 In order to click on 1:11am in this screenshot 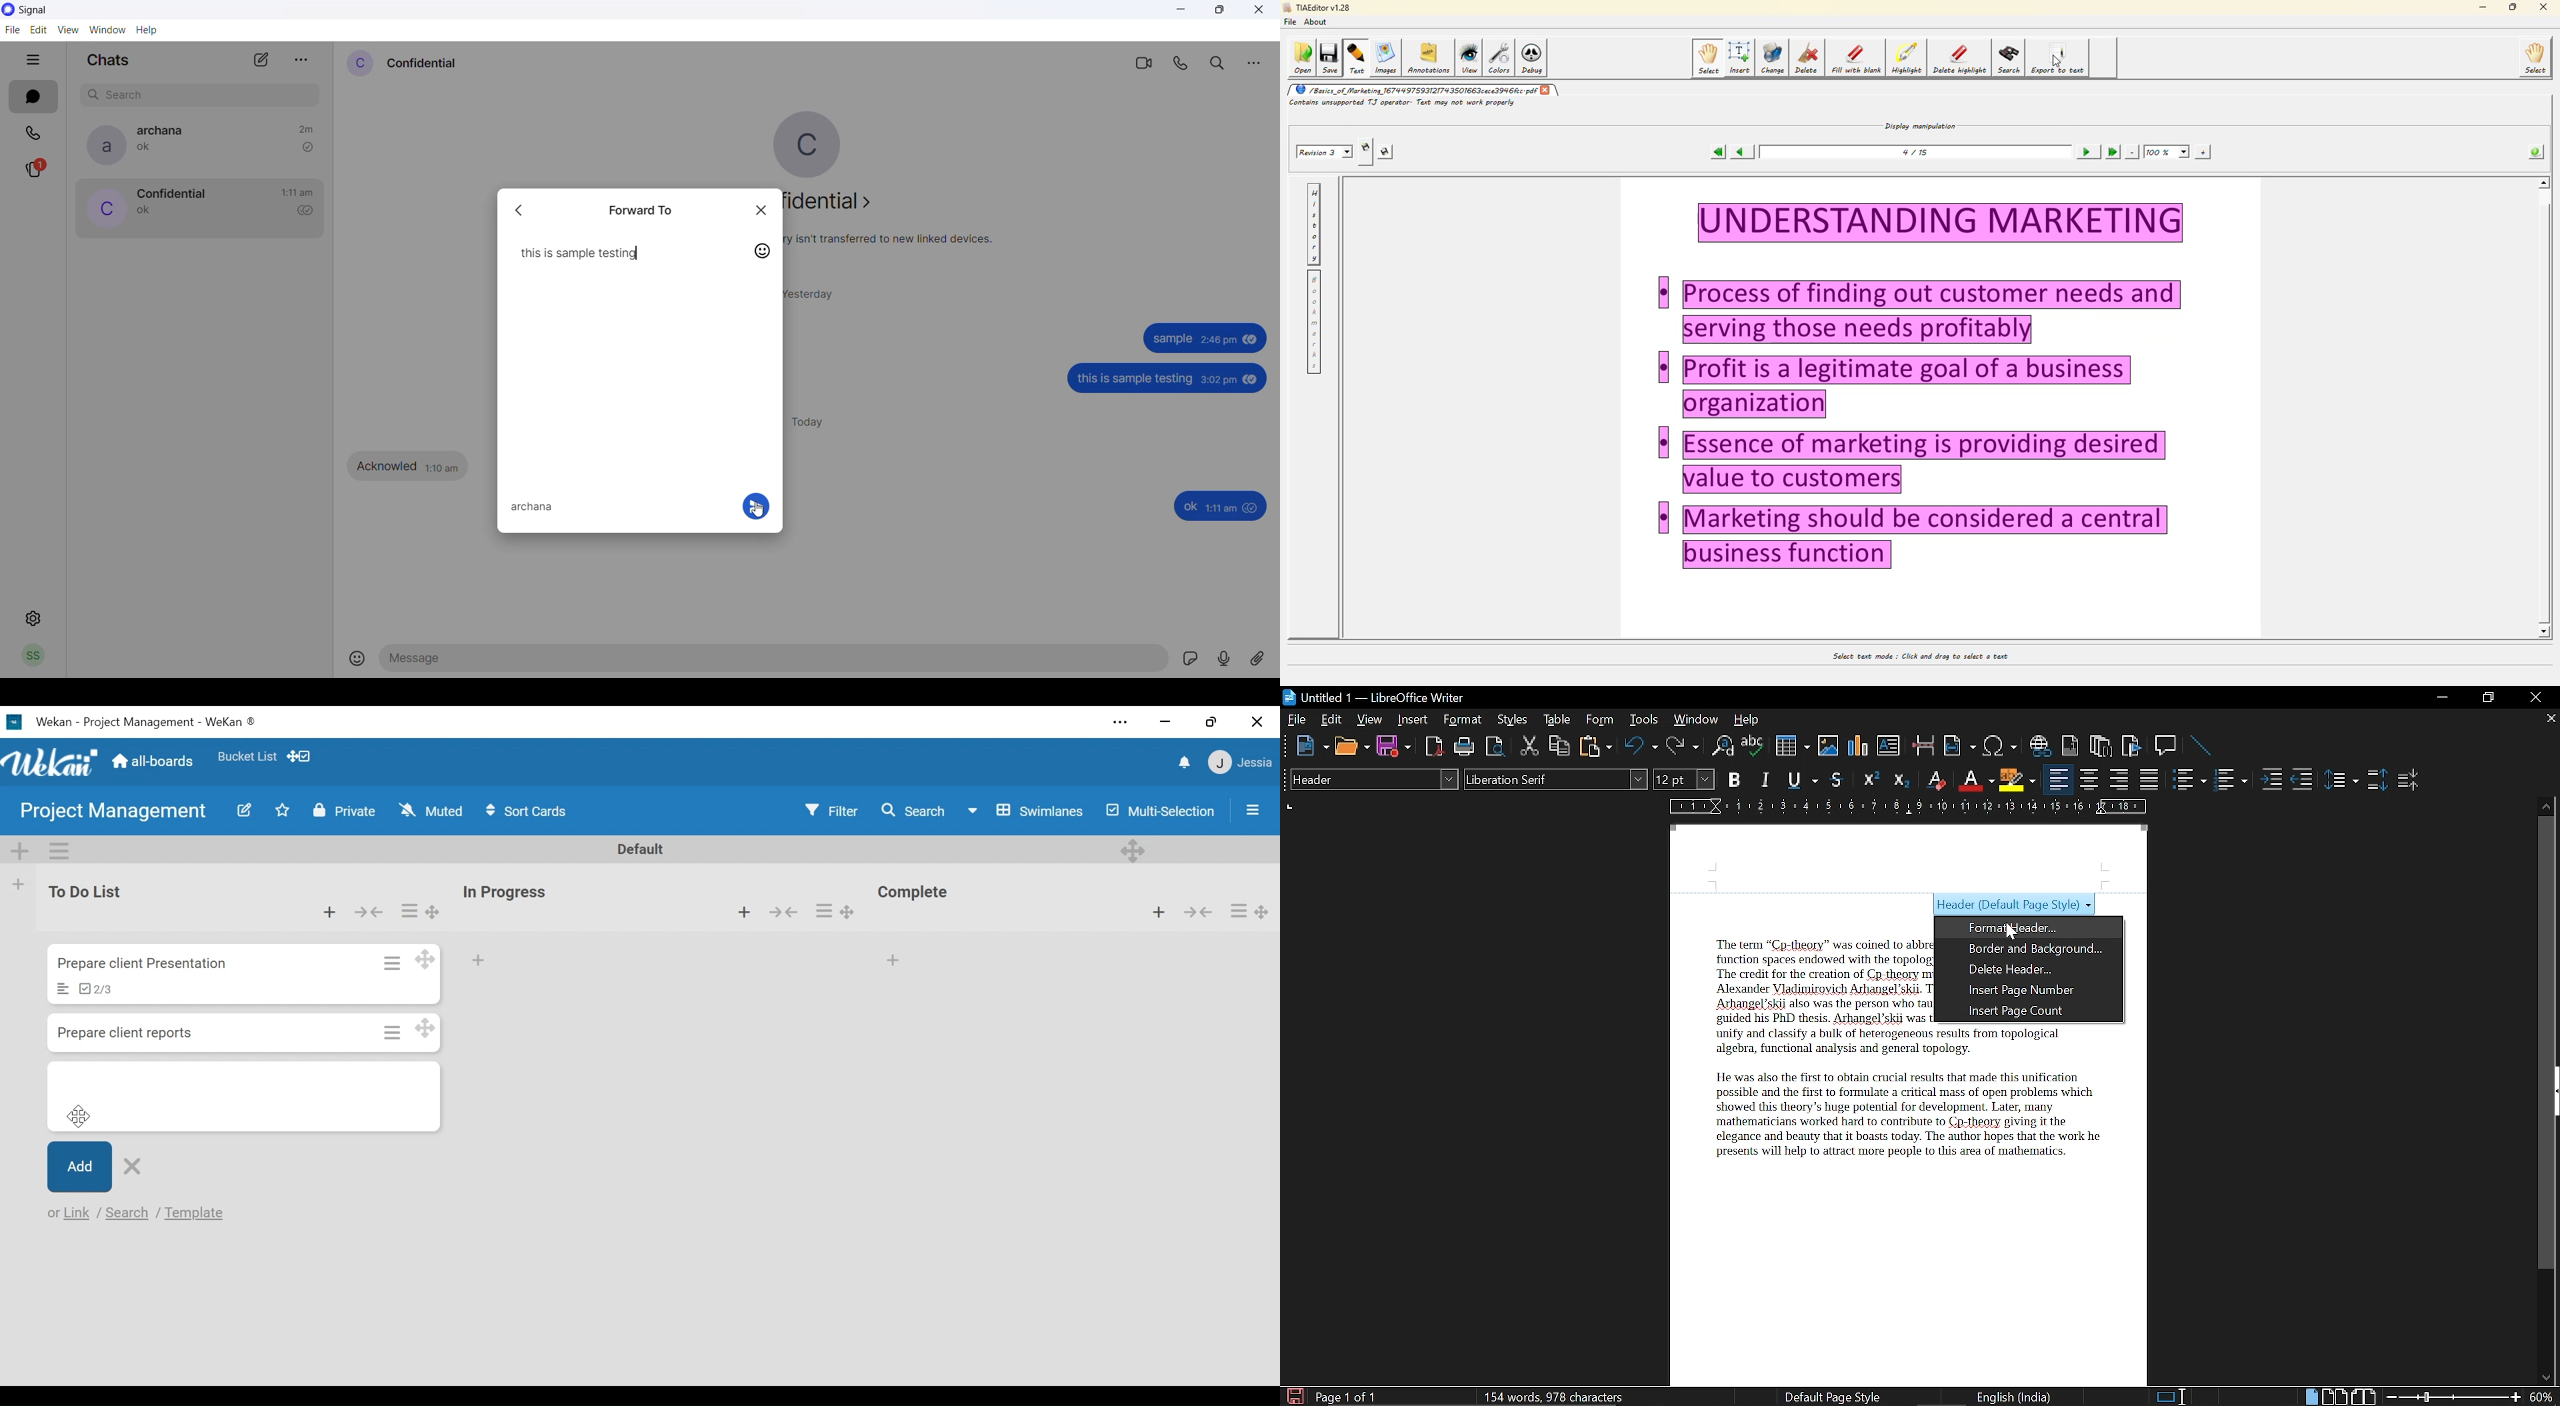, I will do `click(1223, 509)`.